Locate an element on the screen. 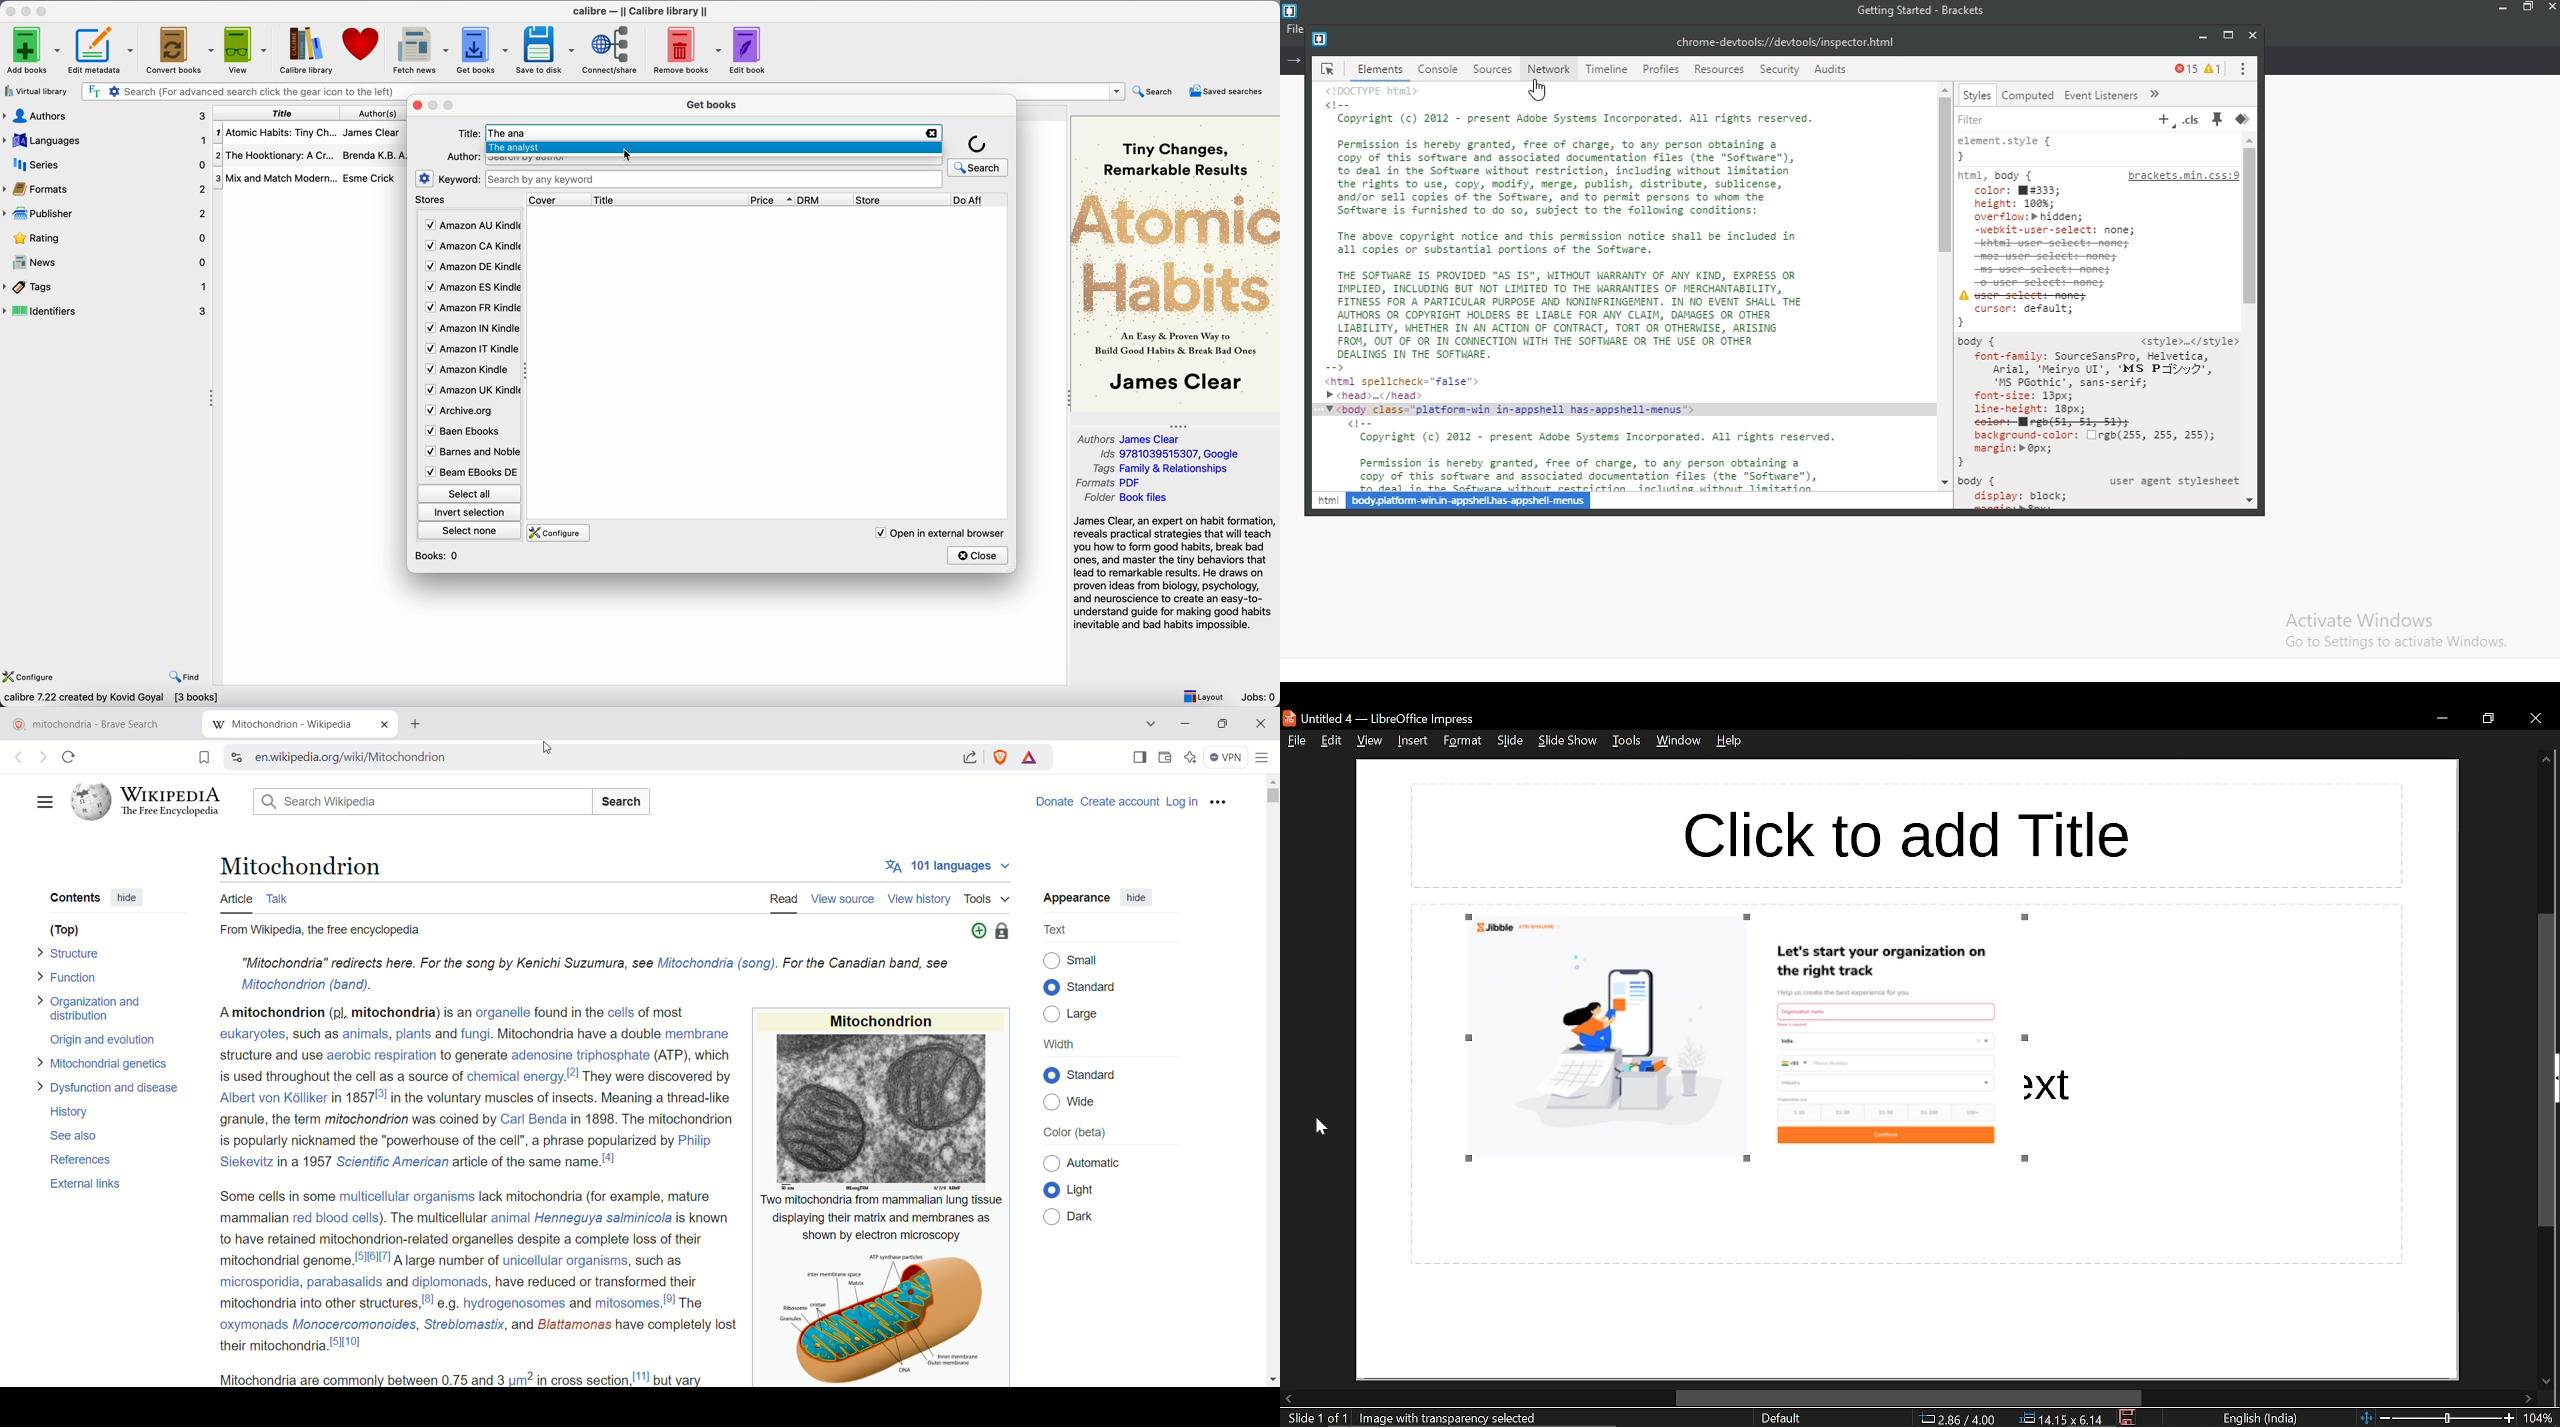 The width and height of the screenshot is (2576, 1428). co-ordinate is located at coordinates (1958, 1418).